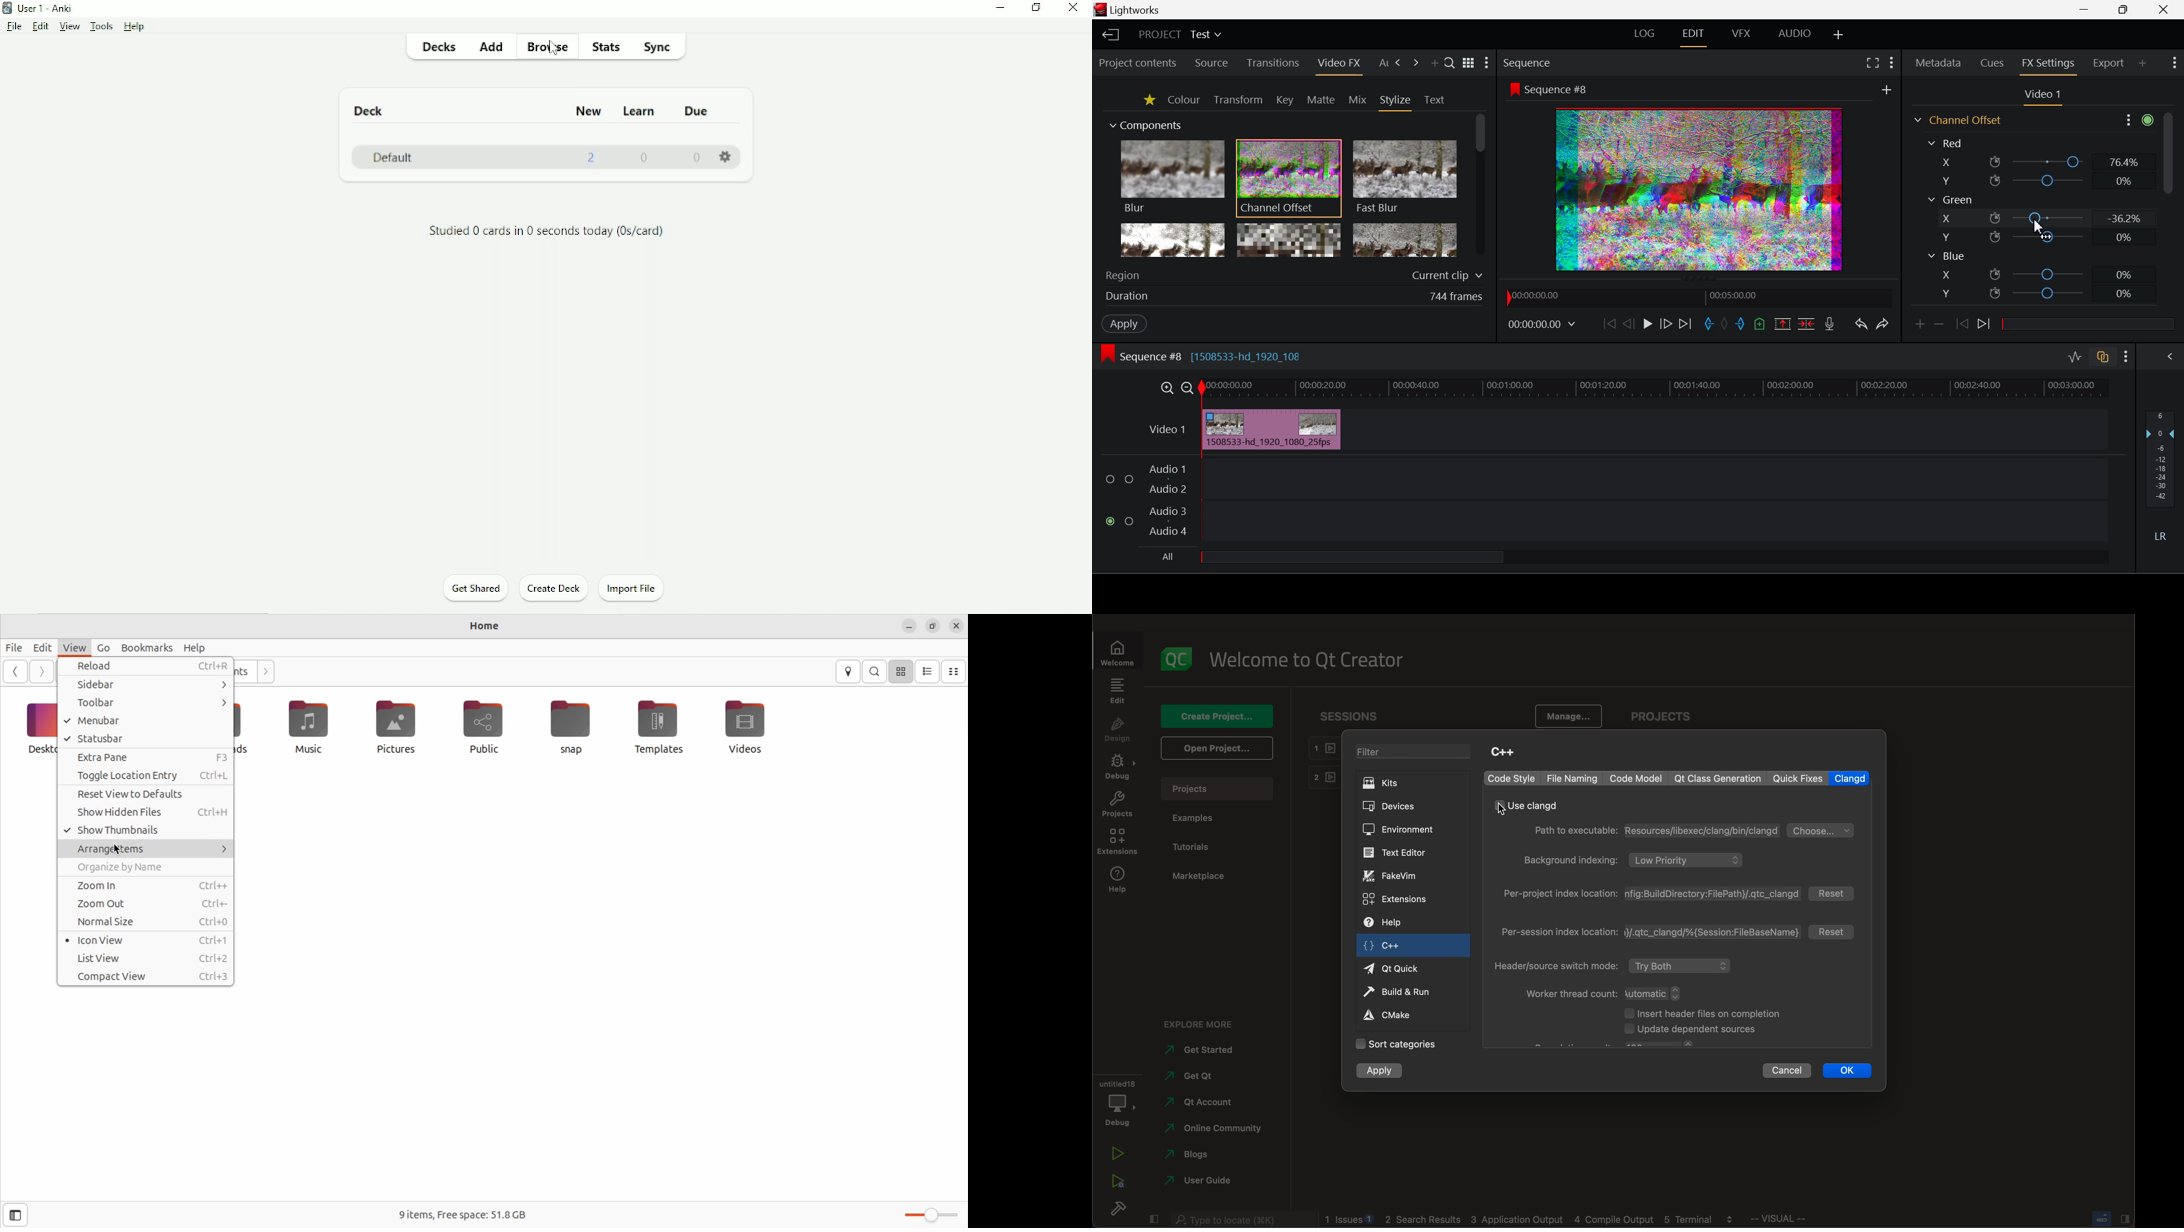  Describe the element at coordinates (593, 159) in the screenshot. I see `2` at that location.